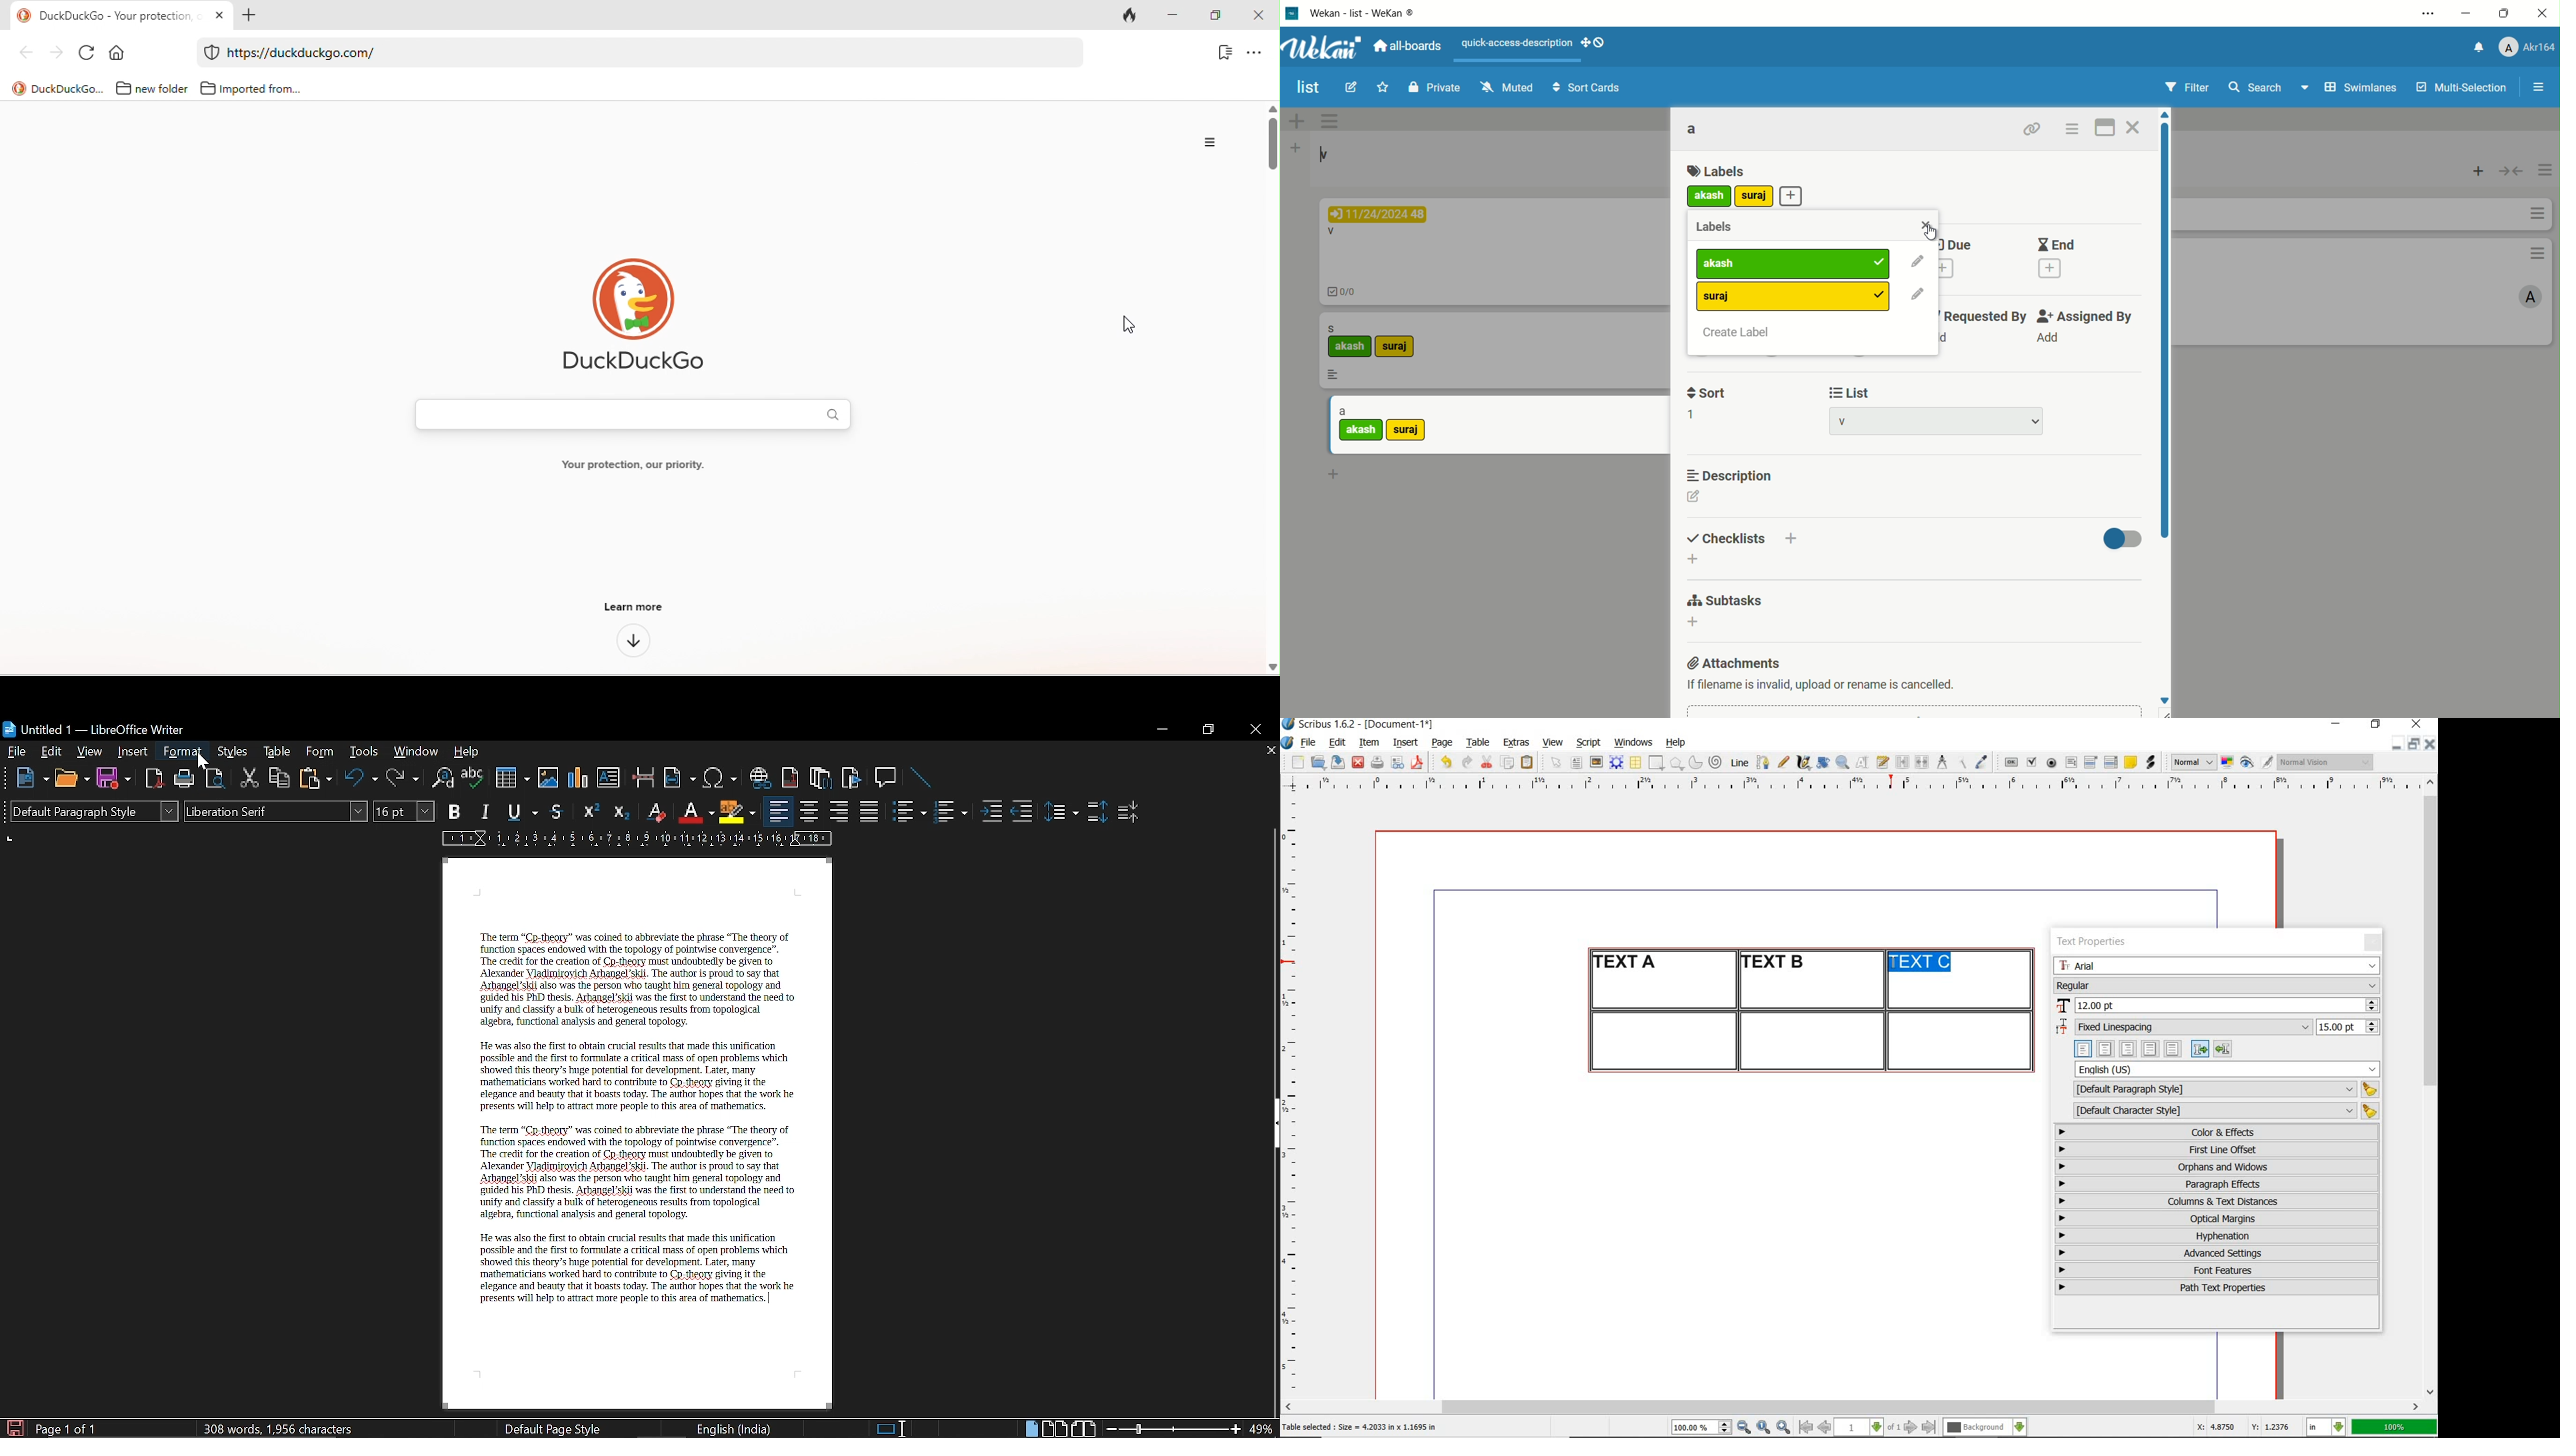 Image resolution: width=2576 pixels, height=1456 pixels. I want to click on pdf check box, so click(2031, 763).